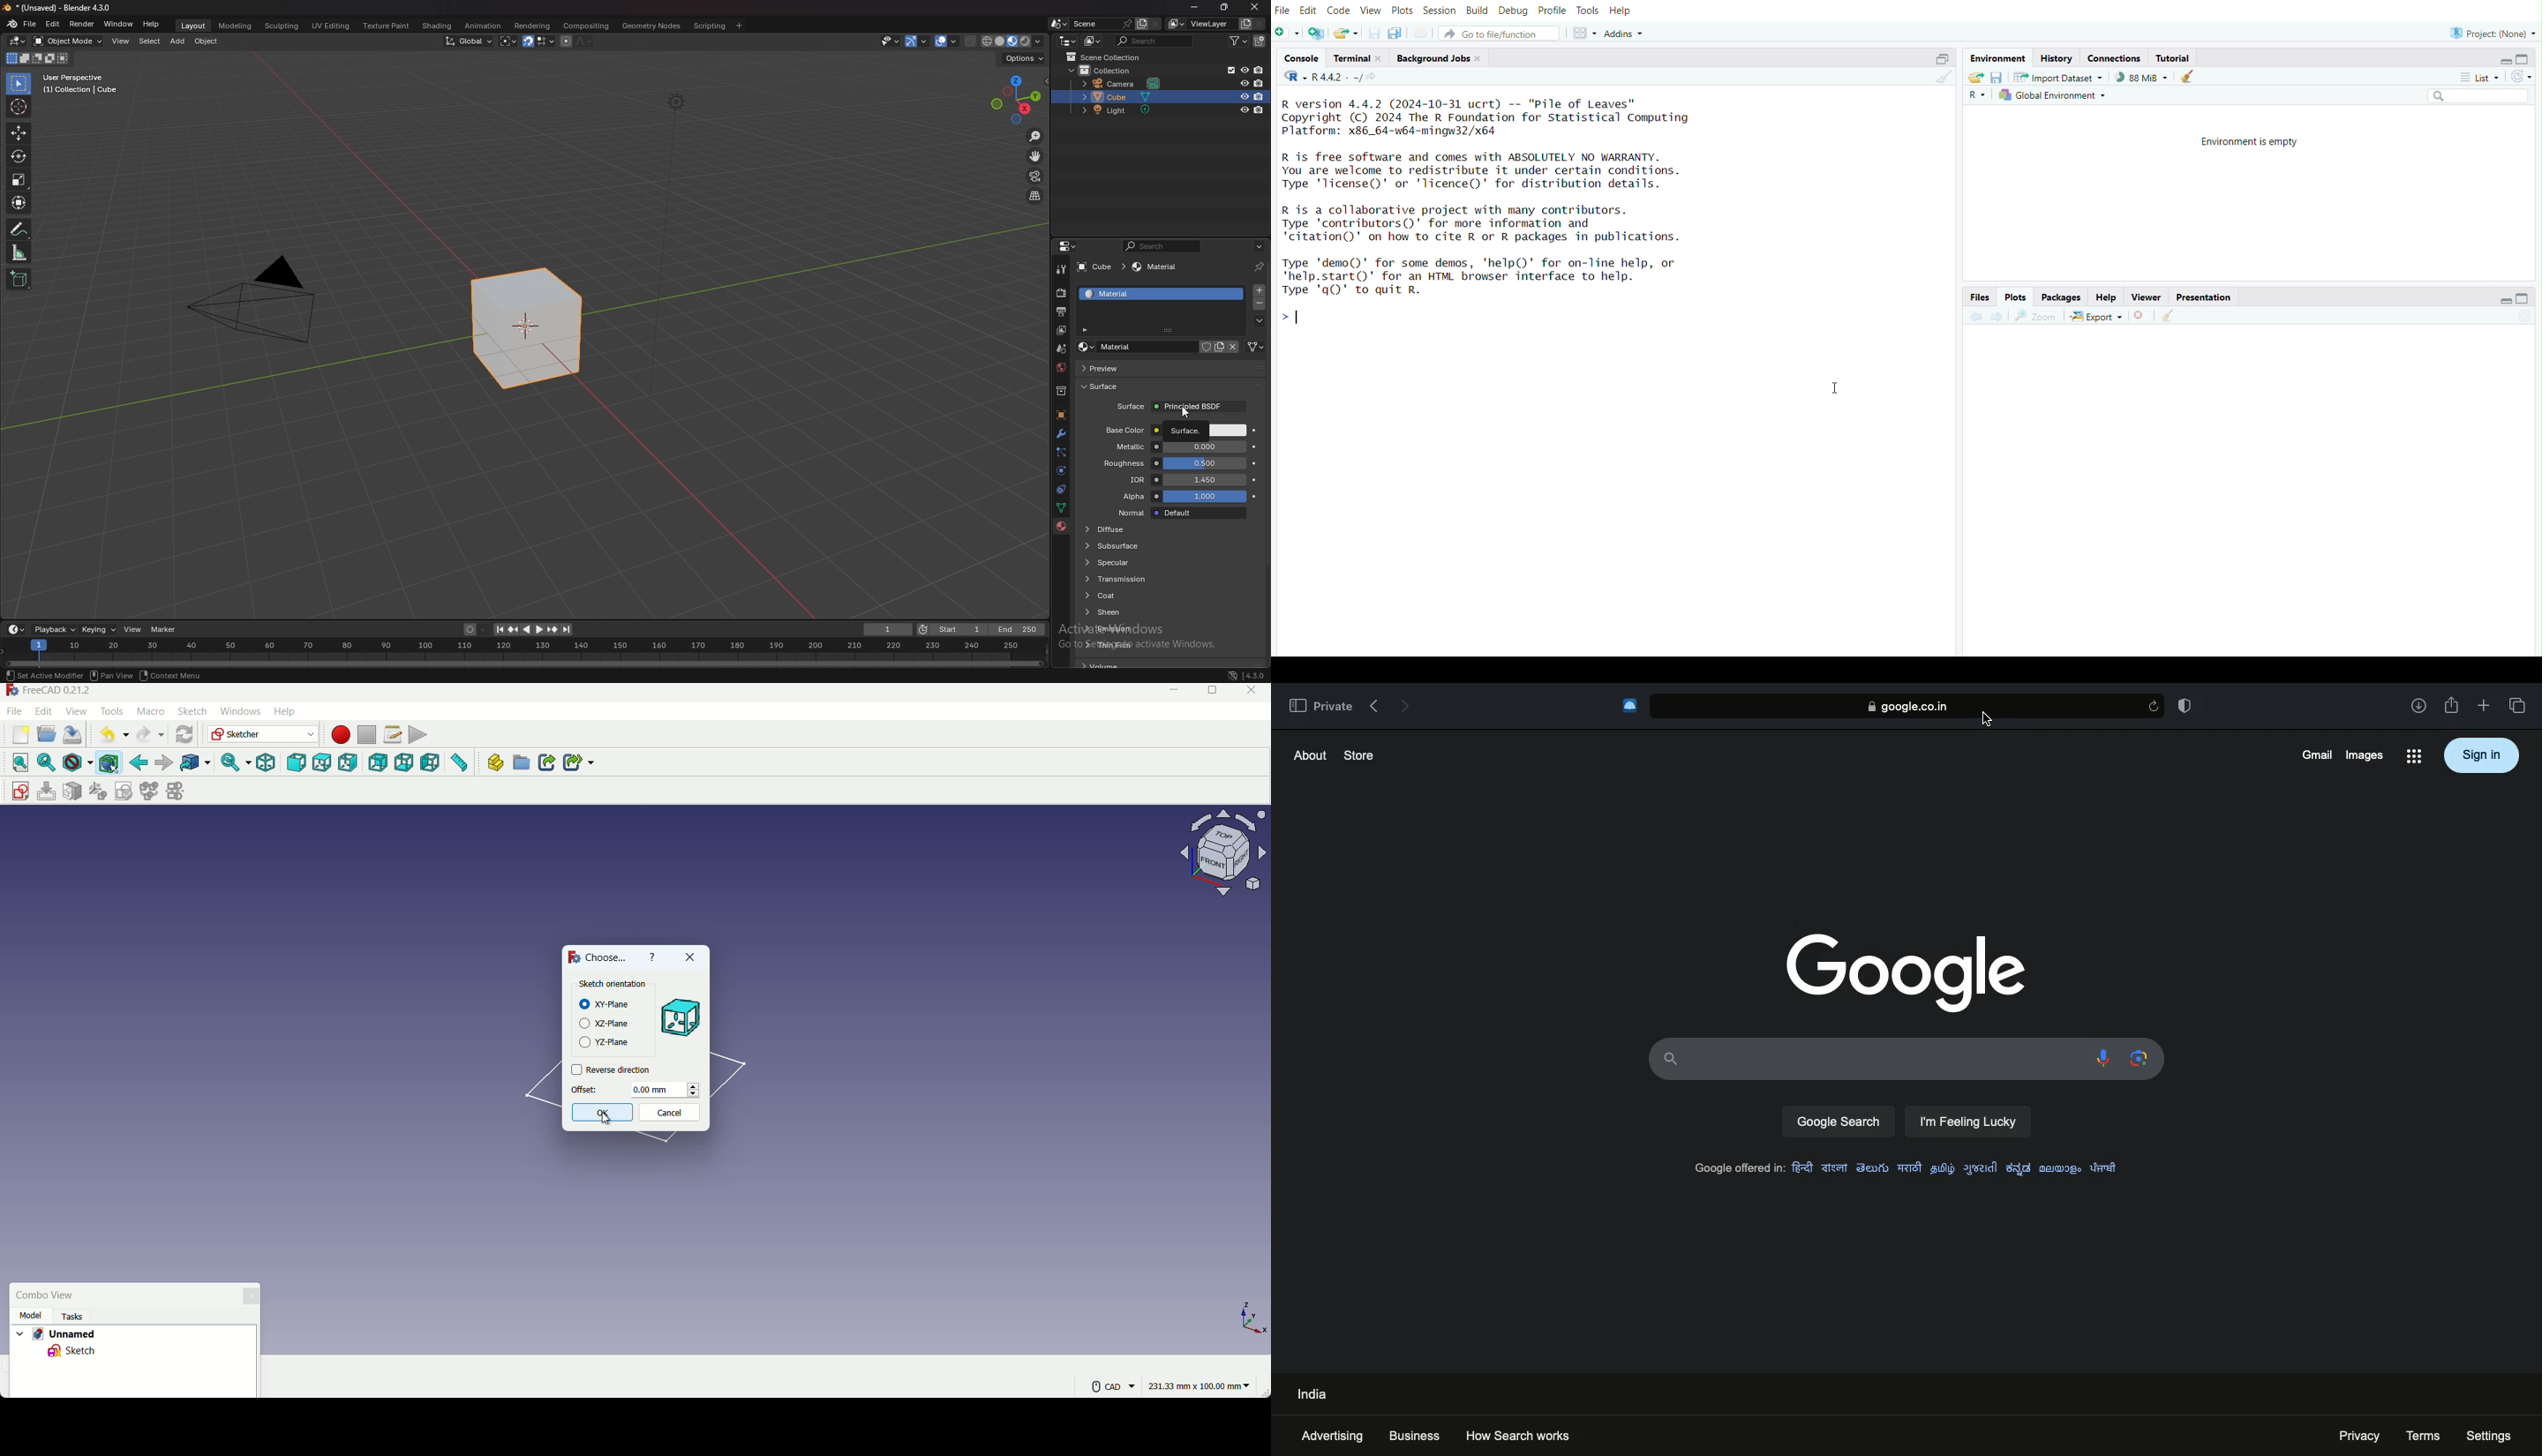  I want to click on addins, so click(1627, 32).